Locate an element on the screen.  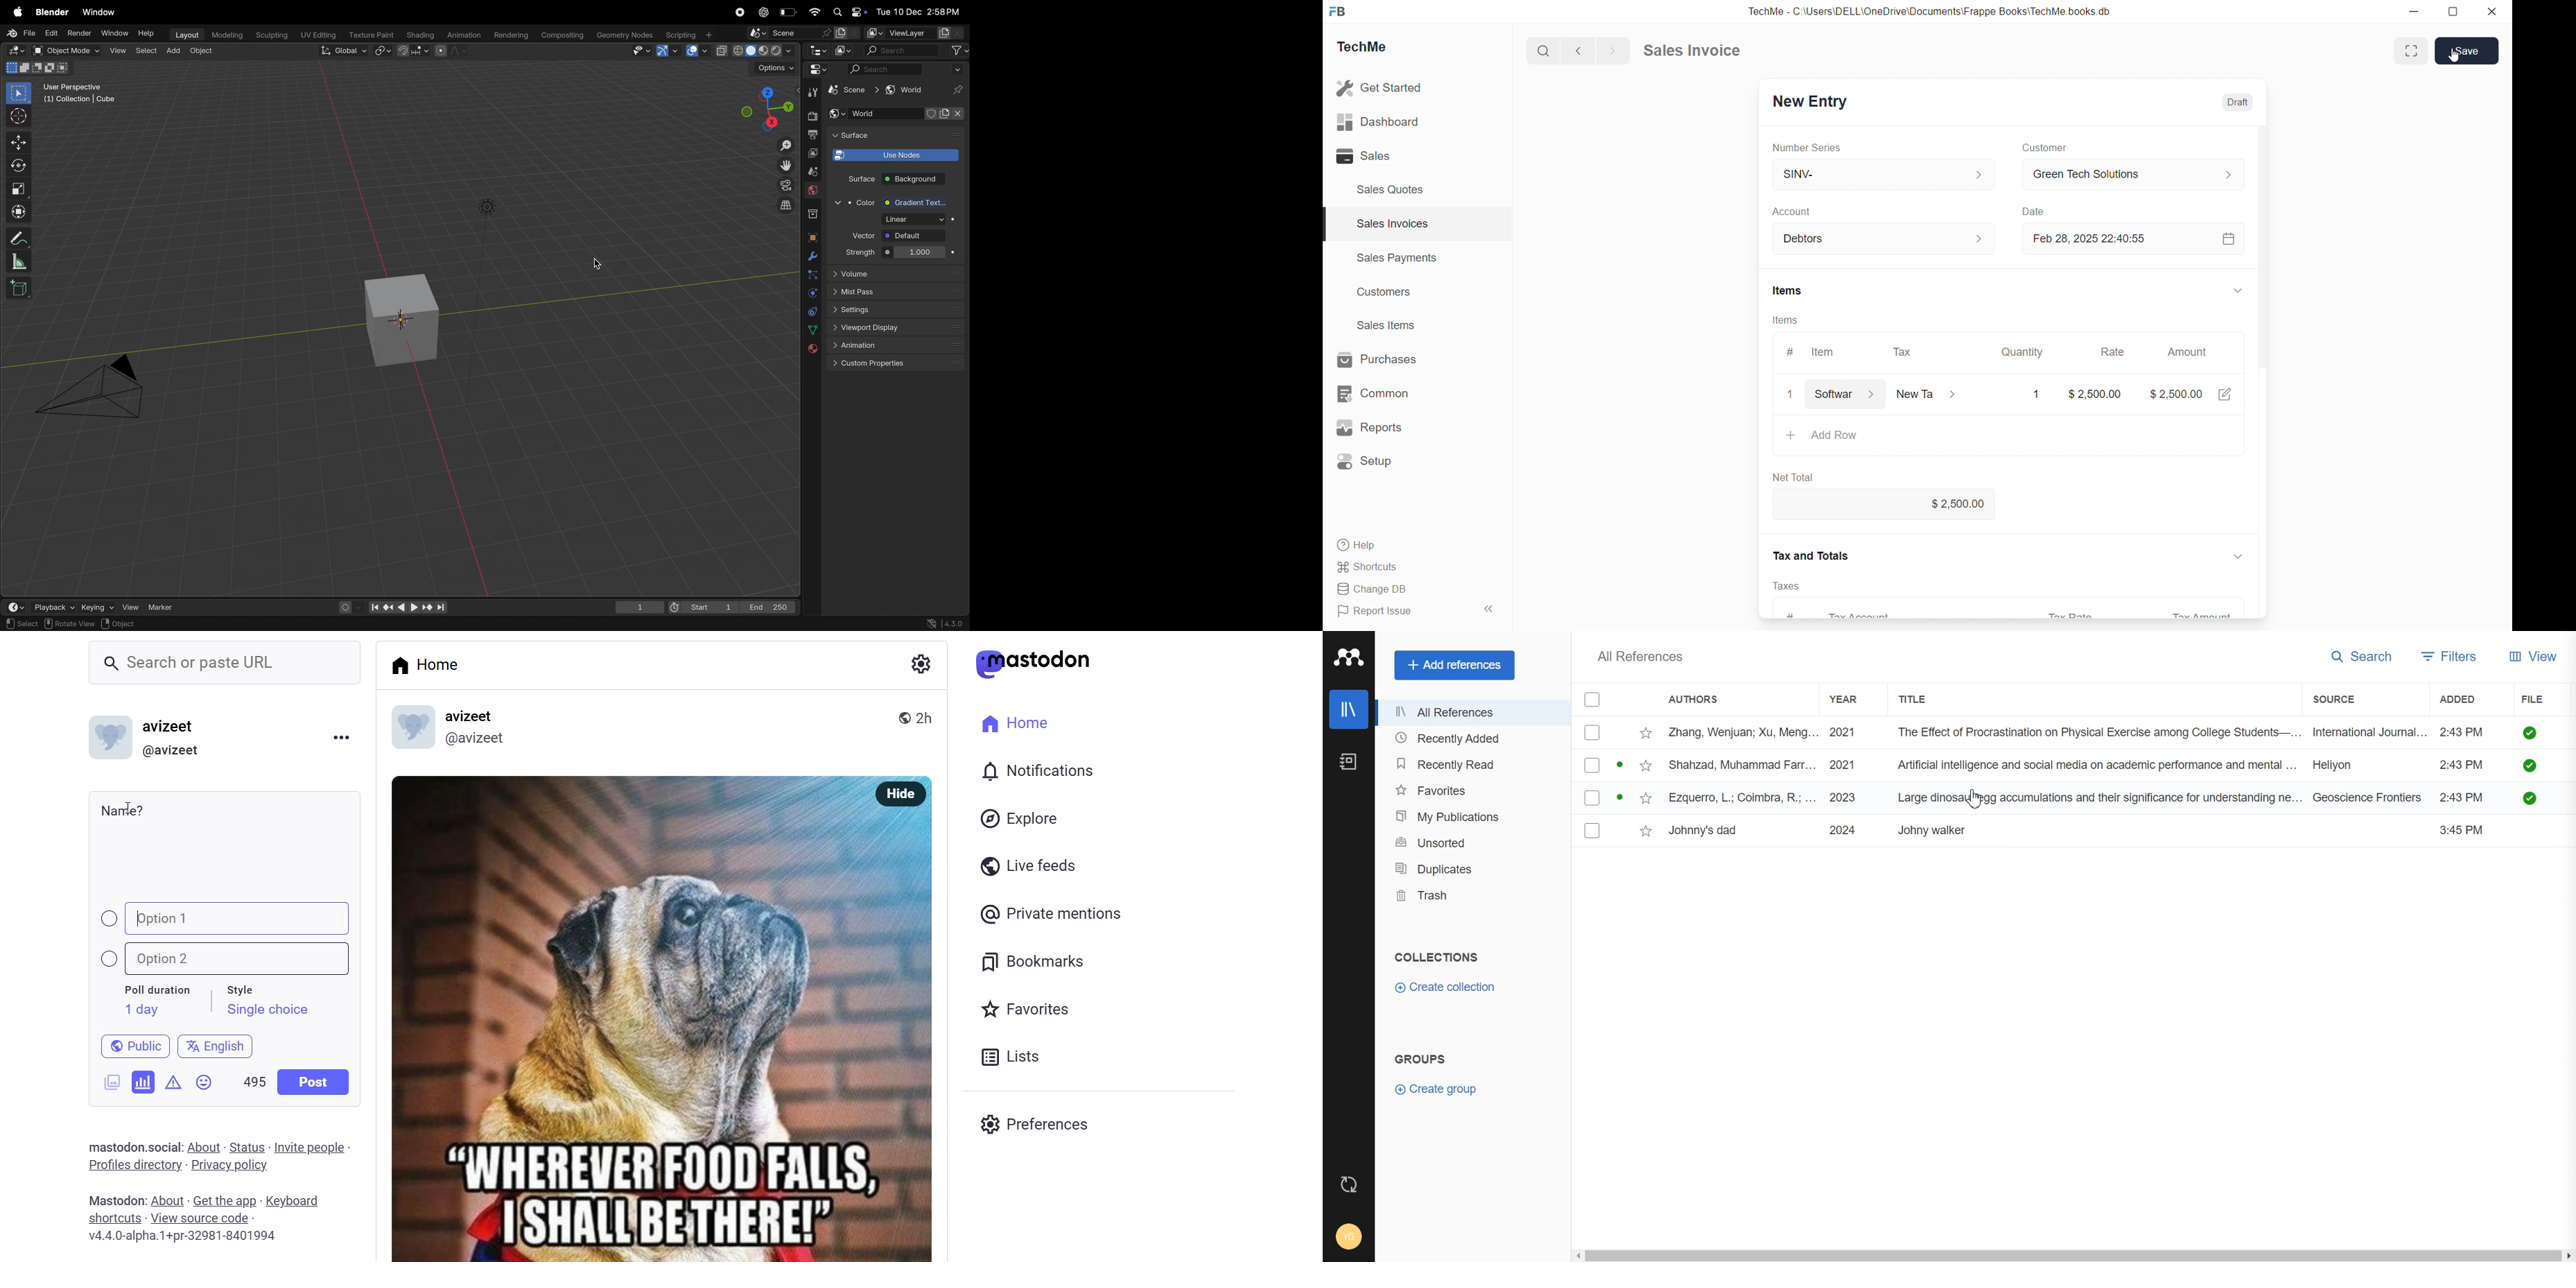
close is located at coordinates (1791, 394).